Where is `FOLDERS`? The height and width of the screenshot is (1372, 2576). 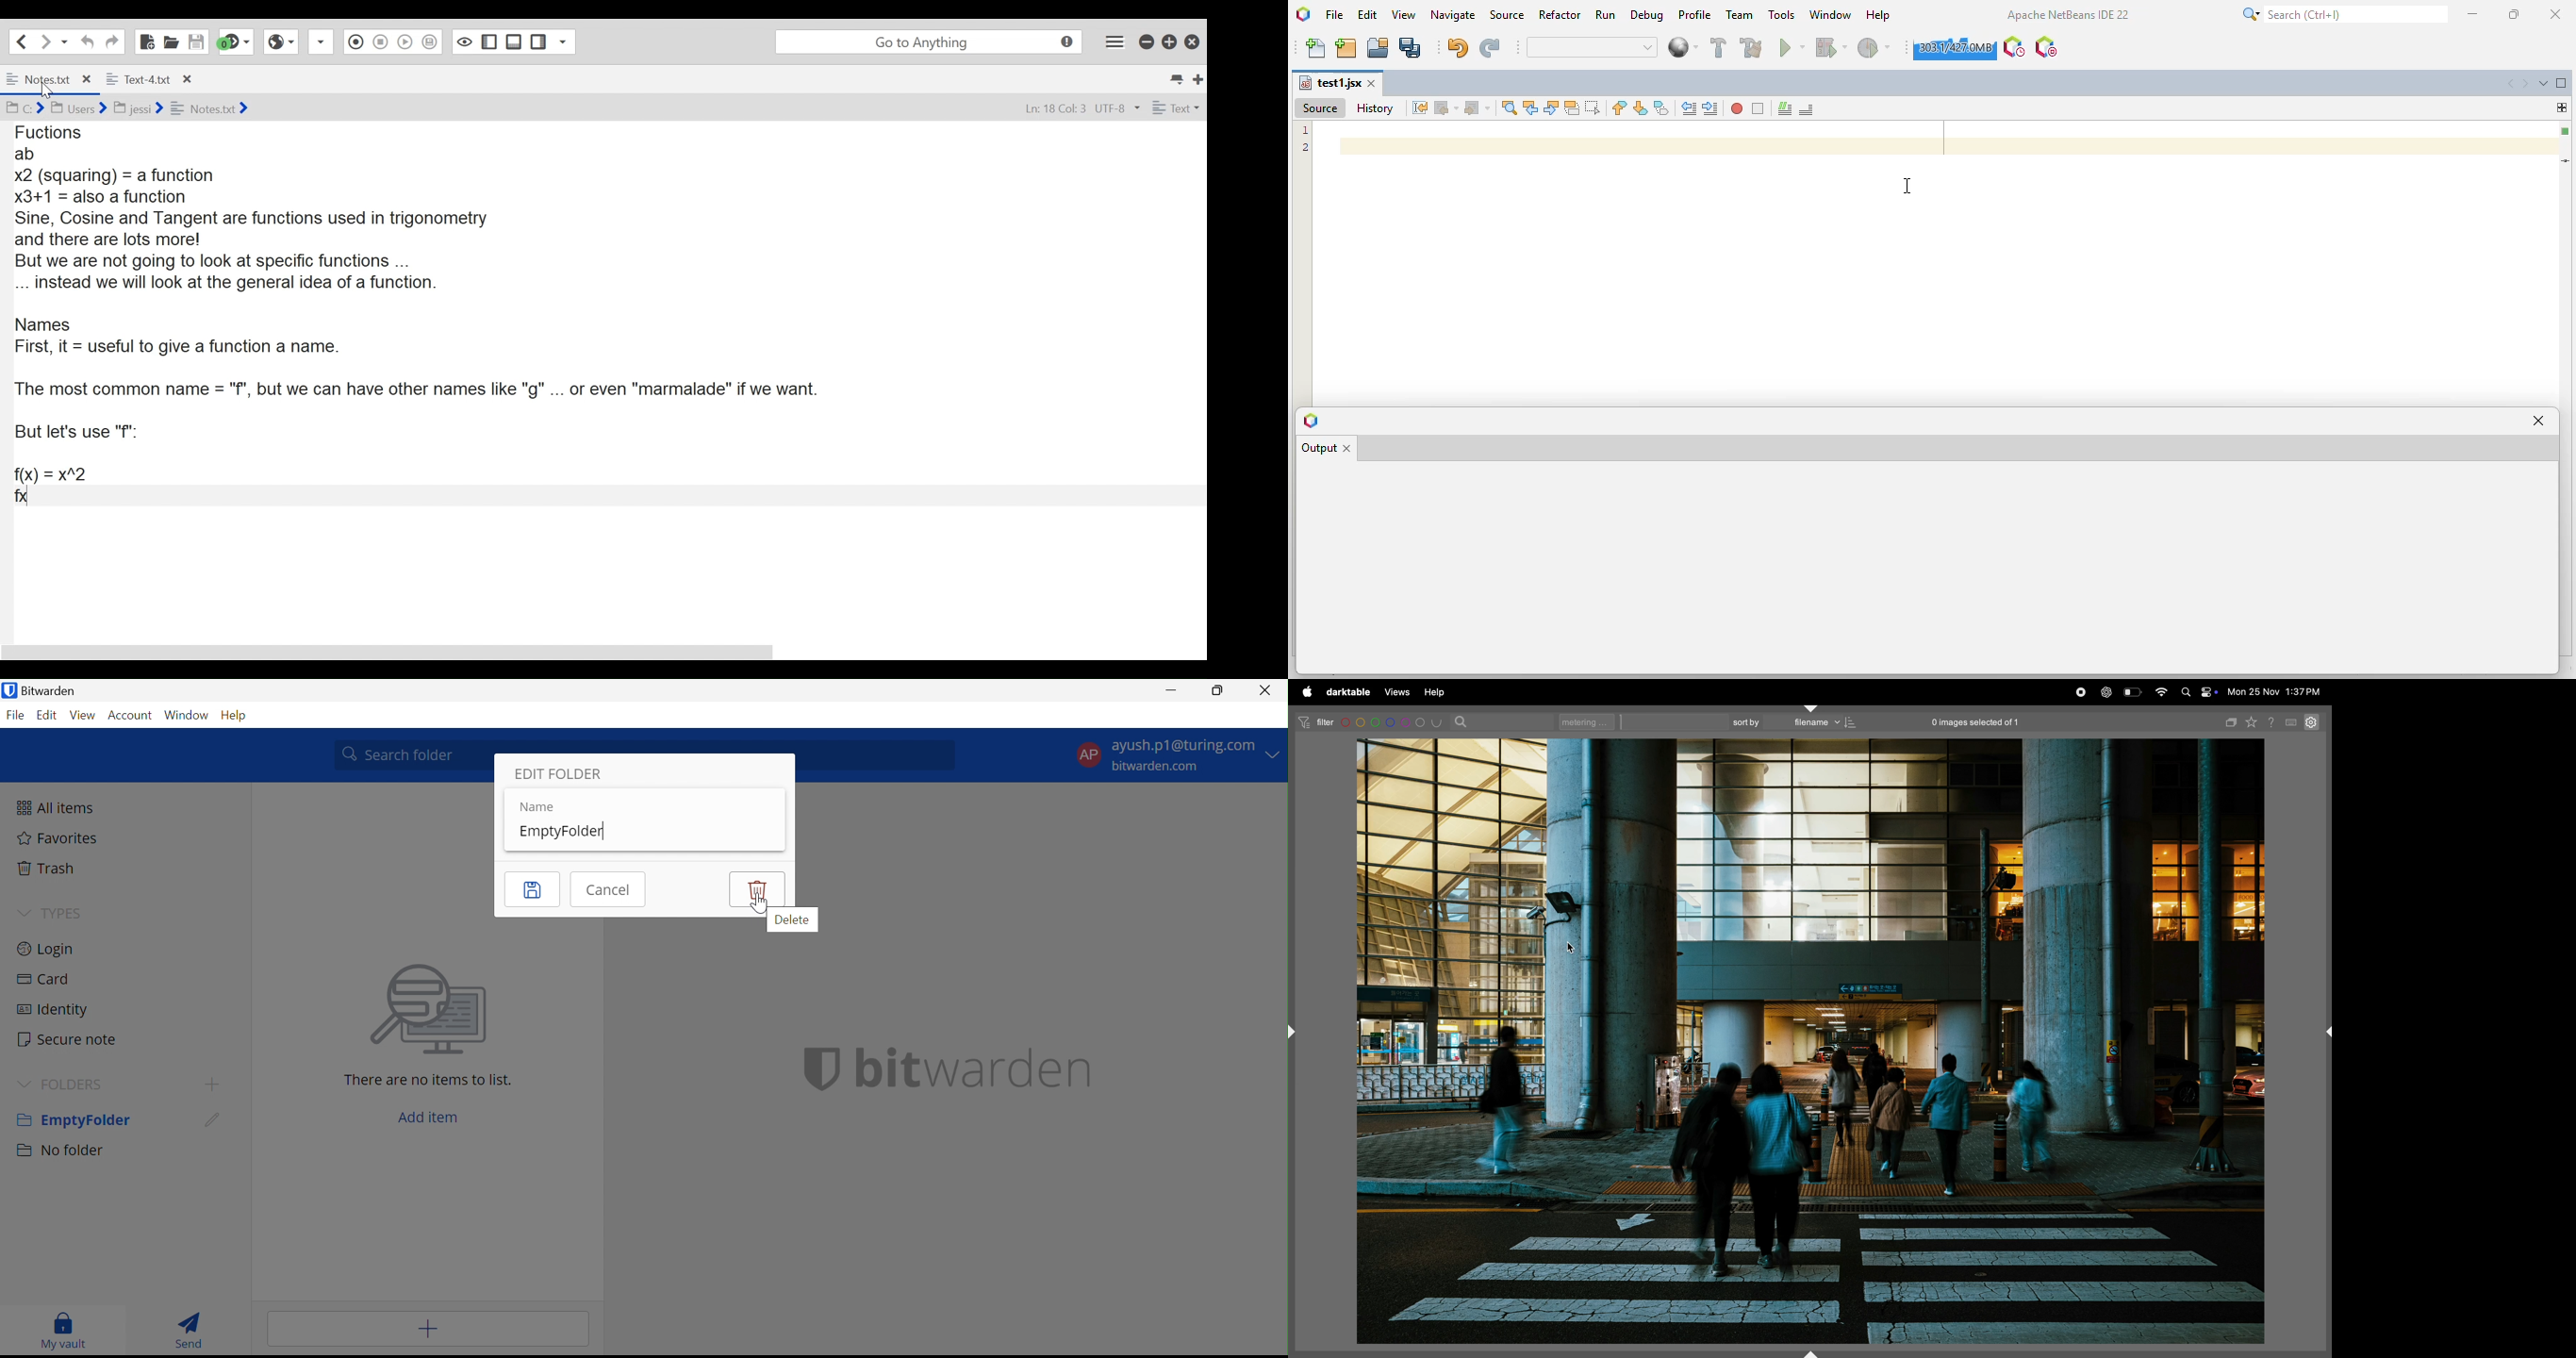 FOLDERS is located at coordinates (76, 1085).